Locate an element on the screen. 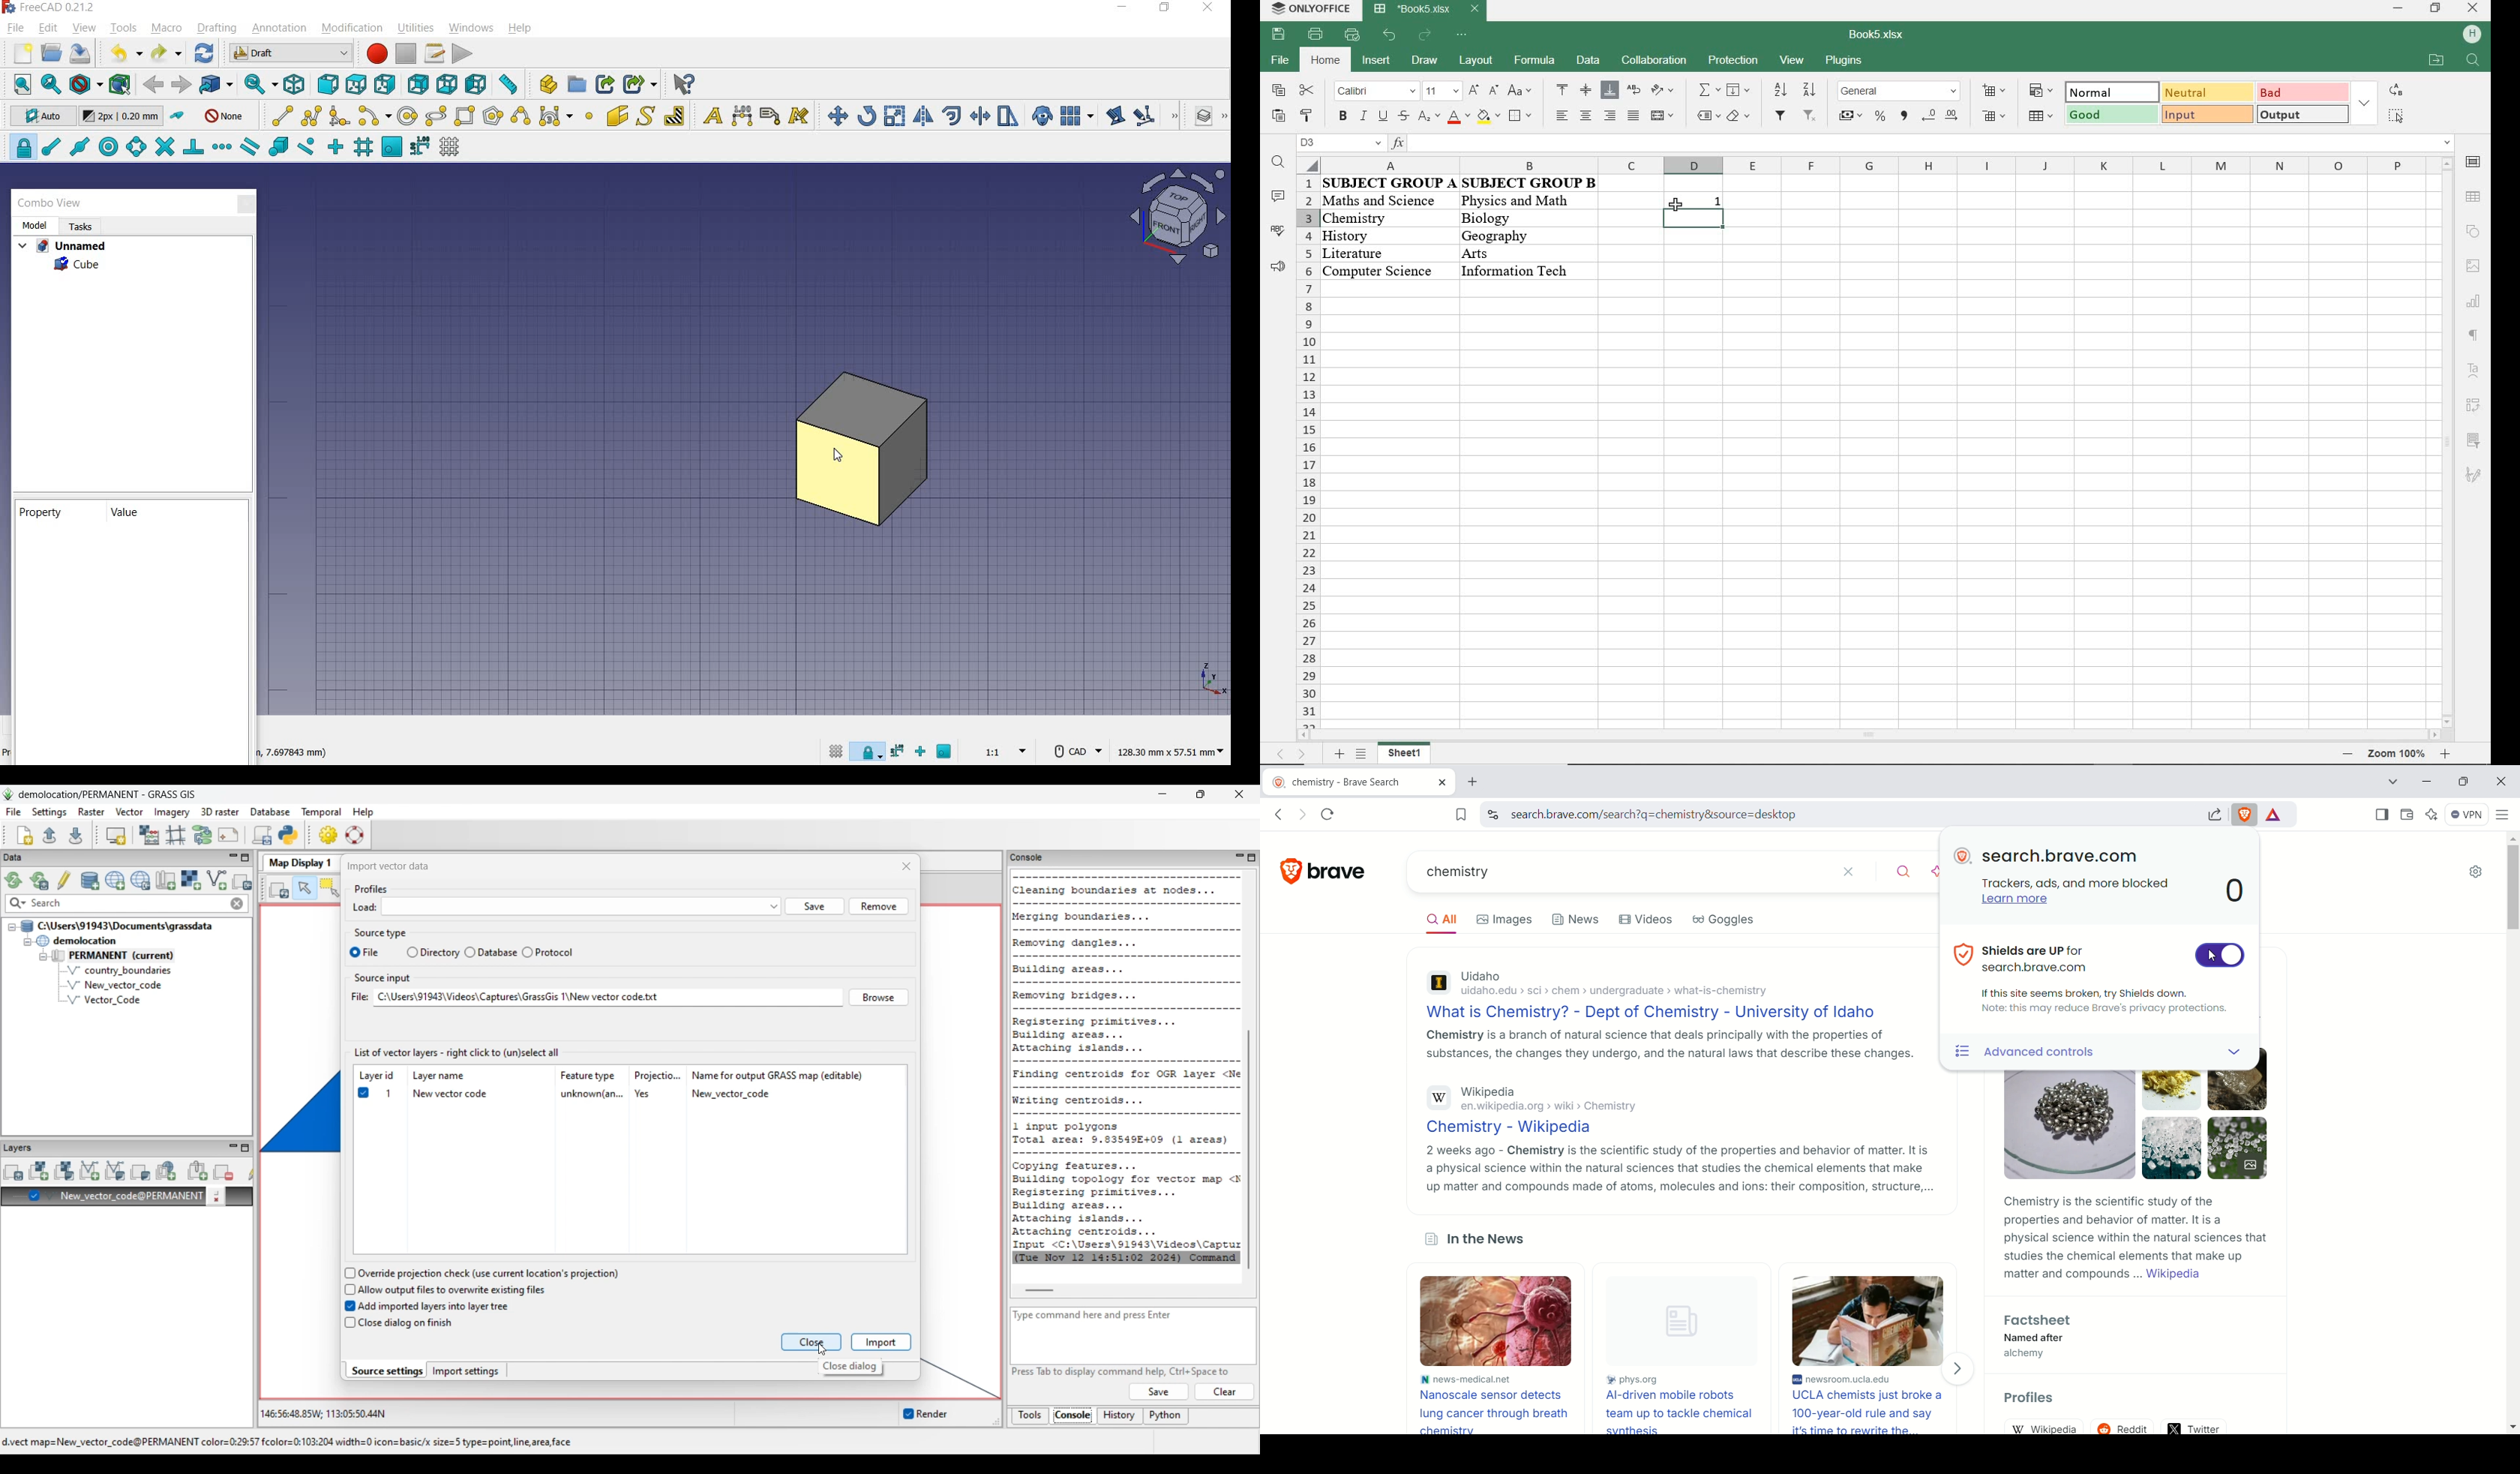  typed formula is located at coordinates (1696, 220).